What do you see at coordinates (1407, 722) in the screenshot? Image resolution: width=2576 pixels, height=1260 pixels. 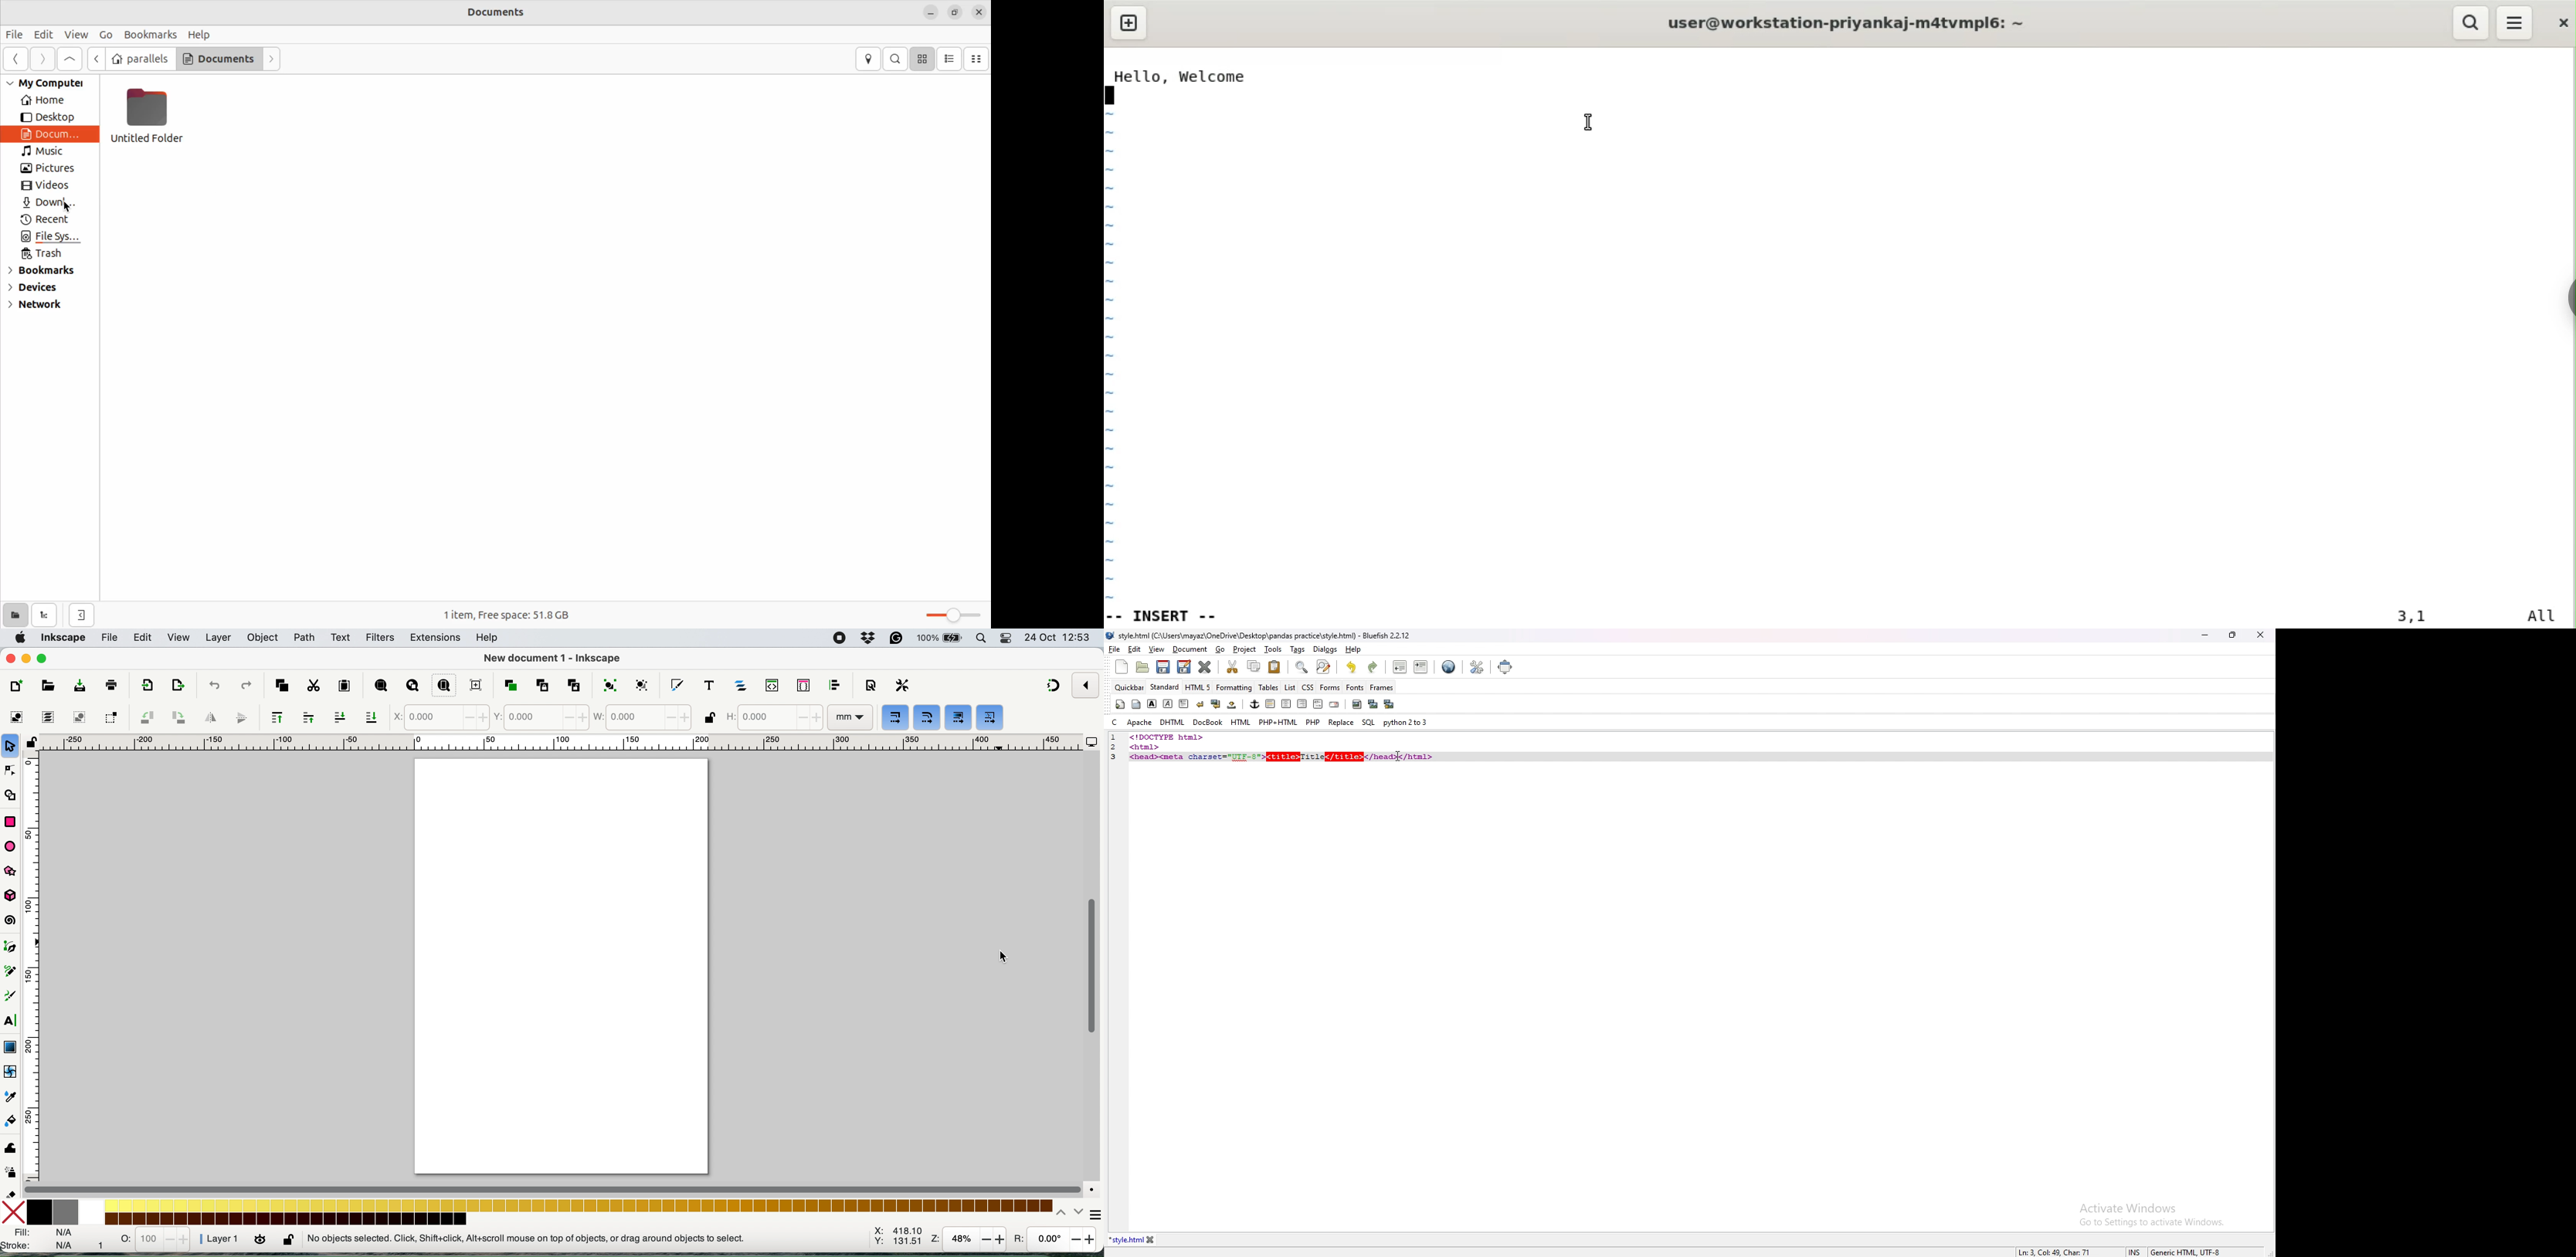 I see `python 2to3` at bounding box center [1407, 722].